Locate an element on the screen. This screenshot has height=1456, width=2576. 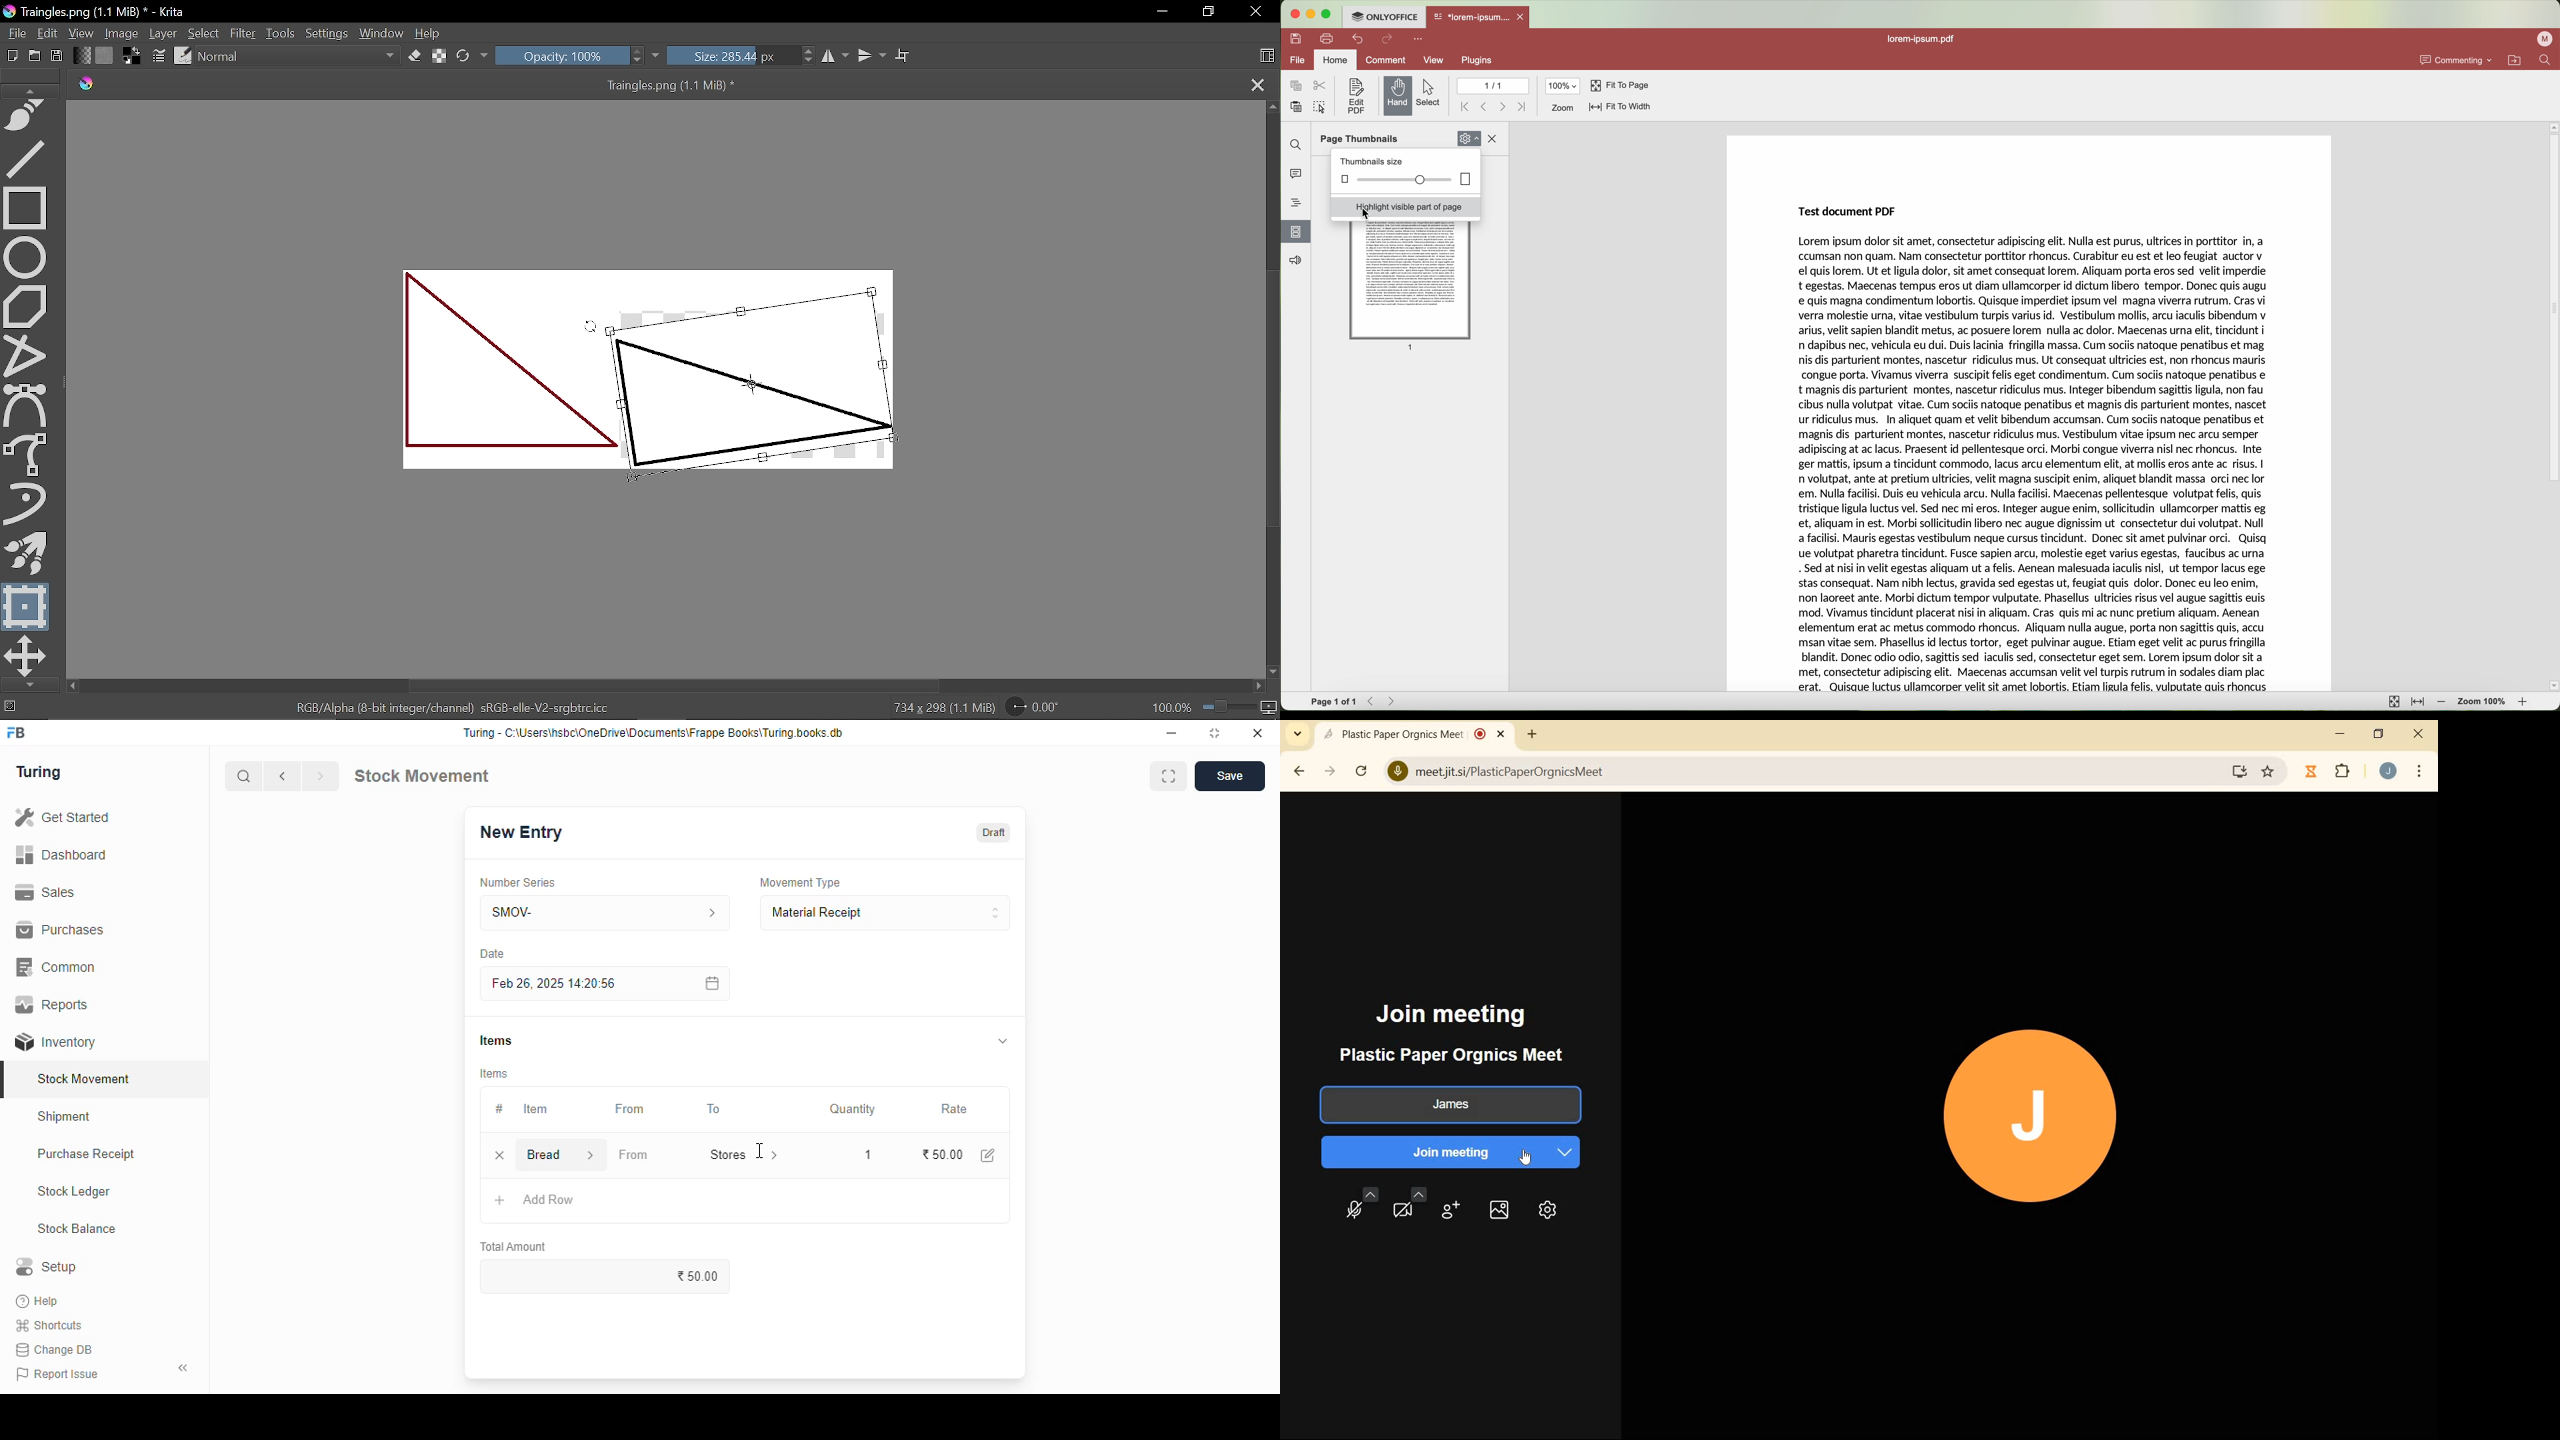
# is located at coordinates (499, 1110).